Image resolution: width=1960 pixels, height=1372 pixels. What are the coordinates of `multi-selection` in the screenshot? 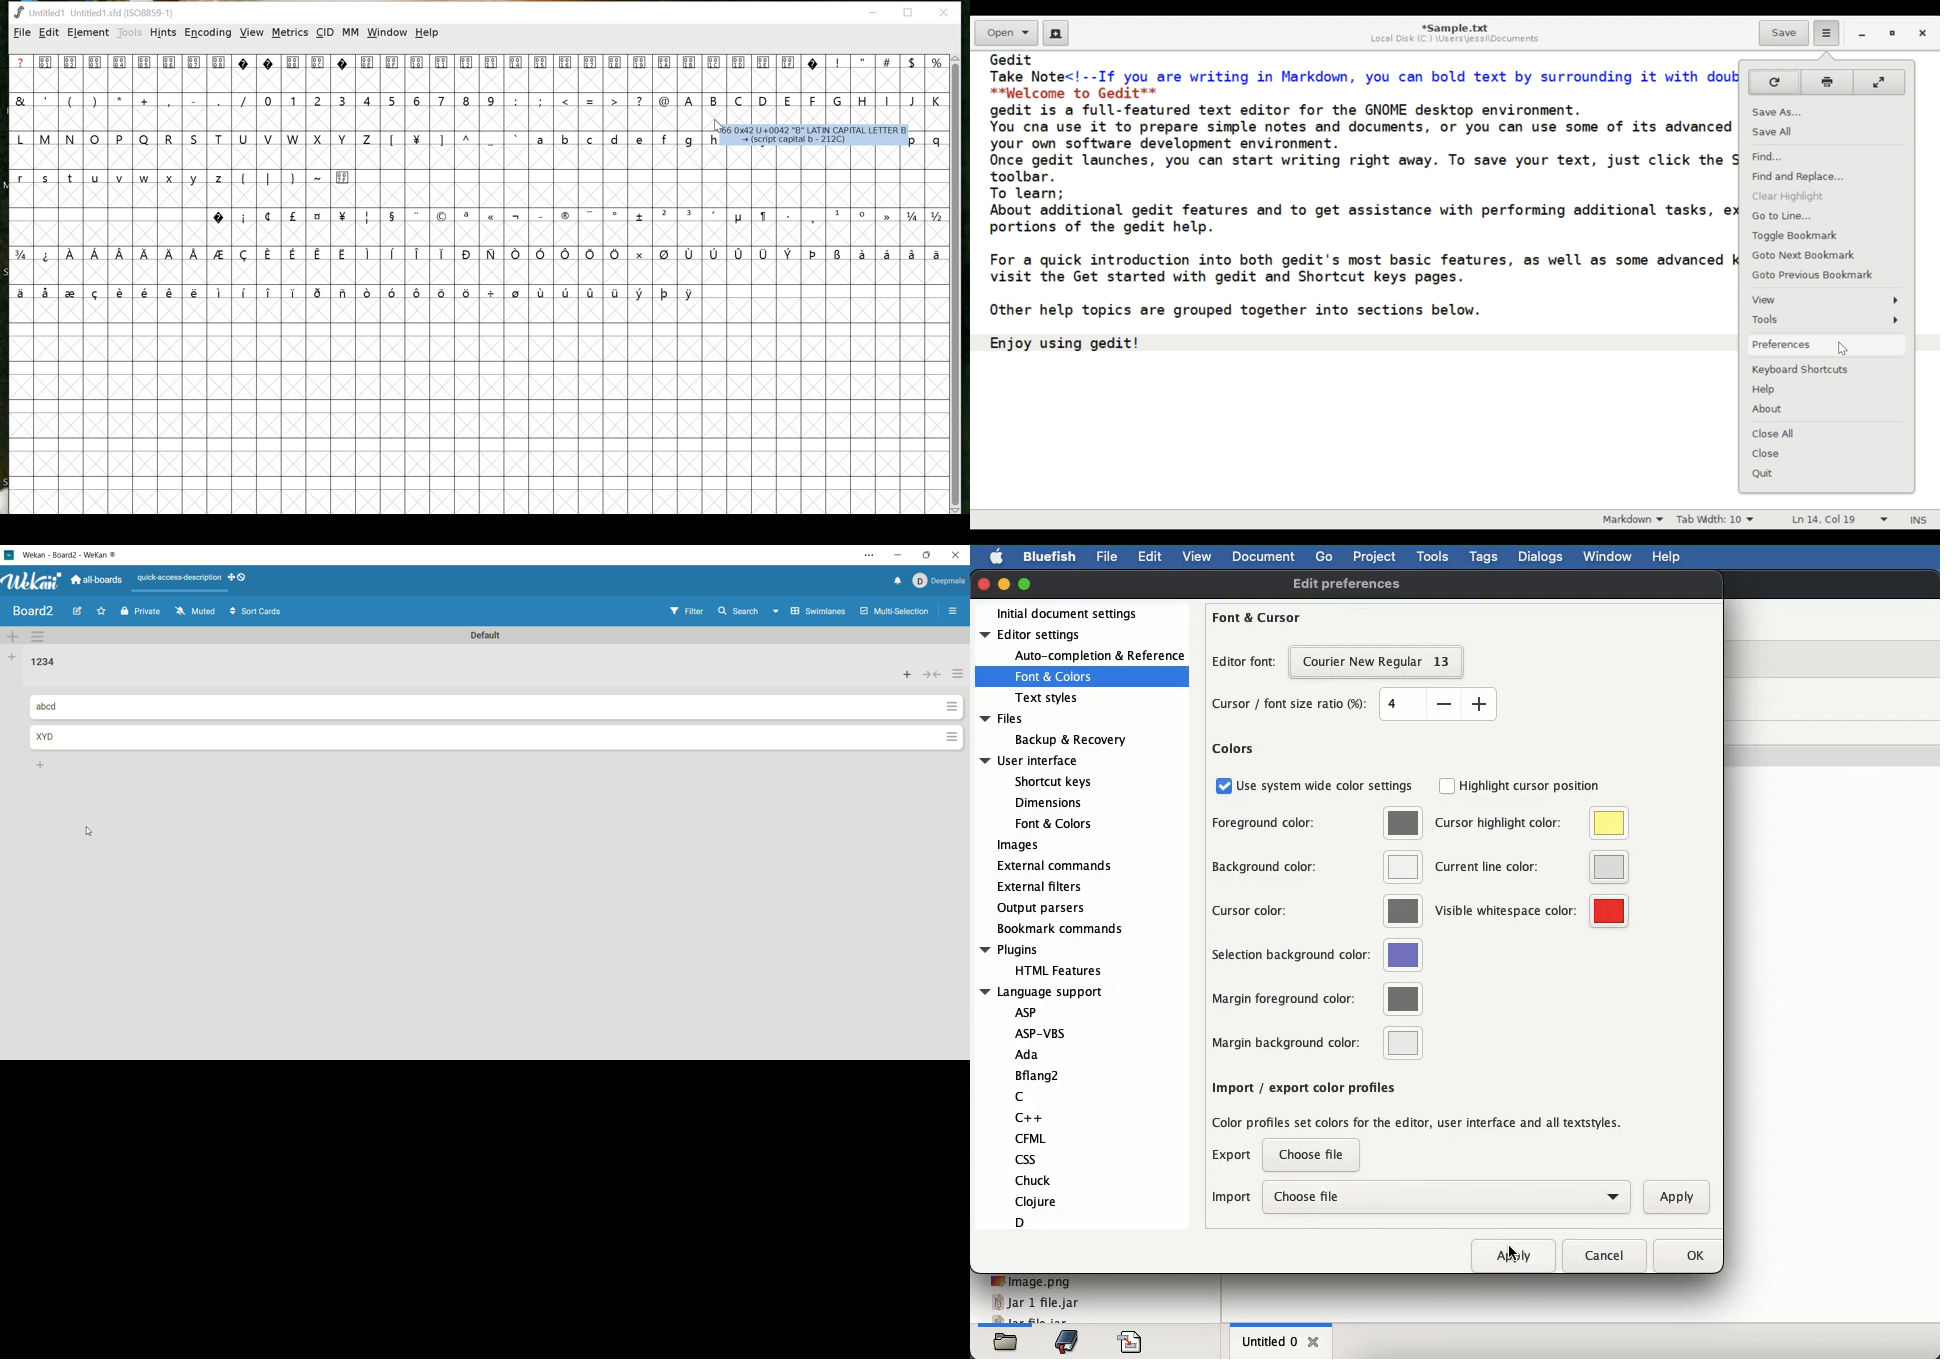 It's located at (895, 612).